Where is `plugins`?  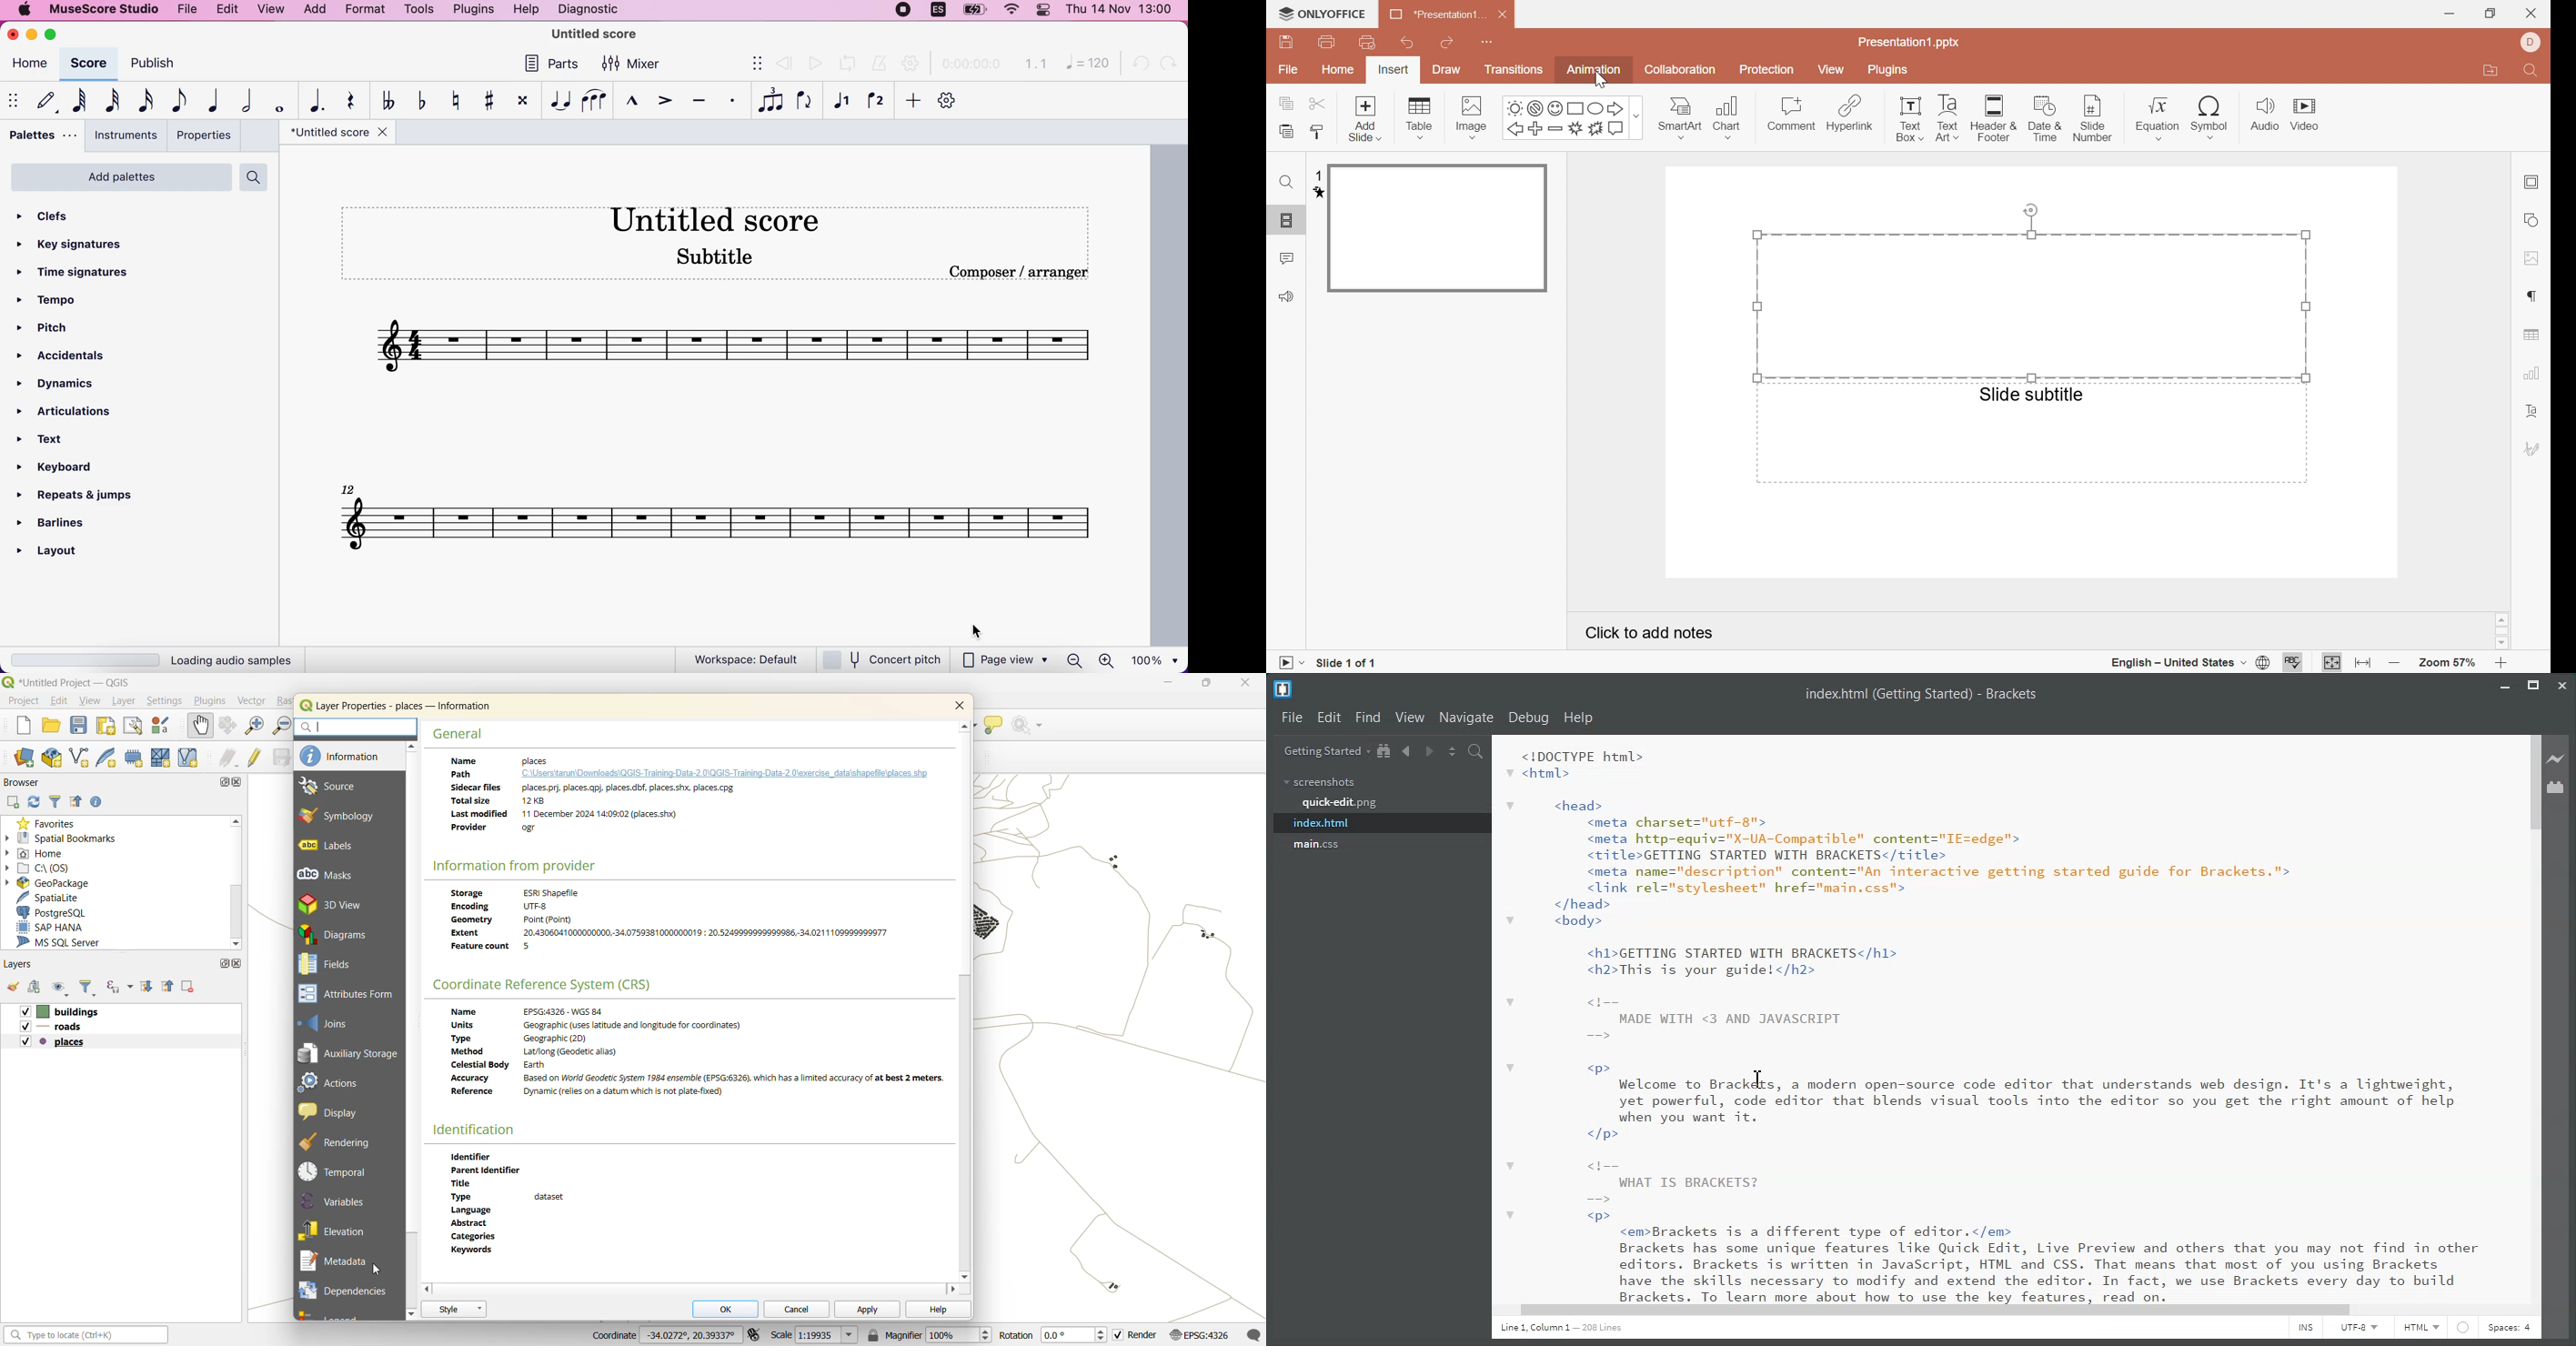
plugins is located at coordinates (472, 11).